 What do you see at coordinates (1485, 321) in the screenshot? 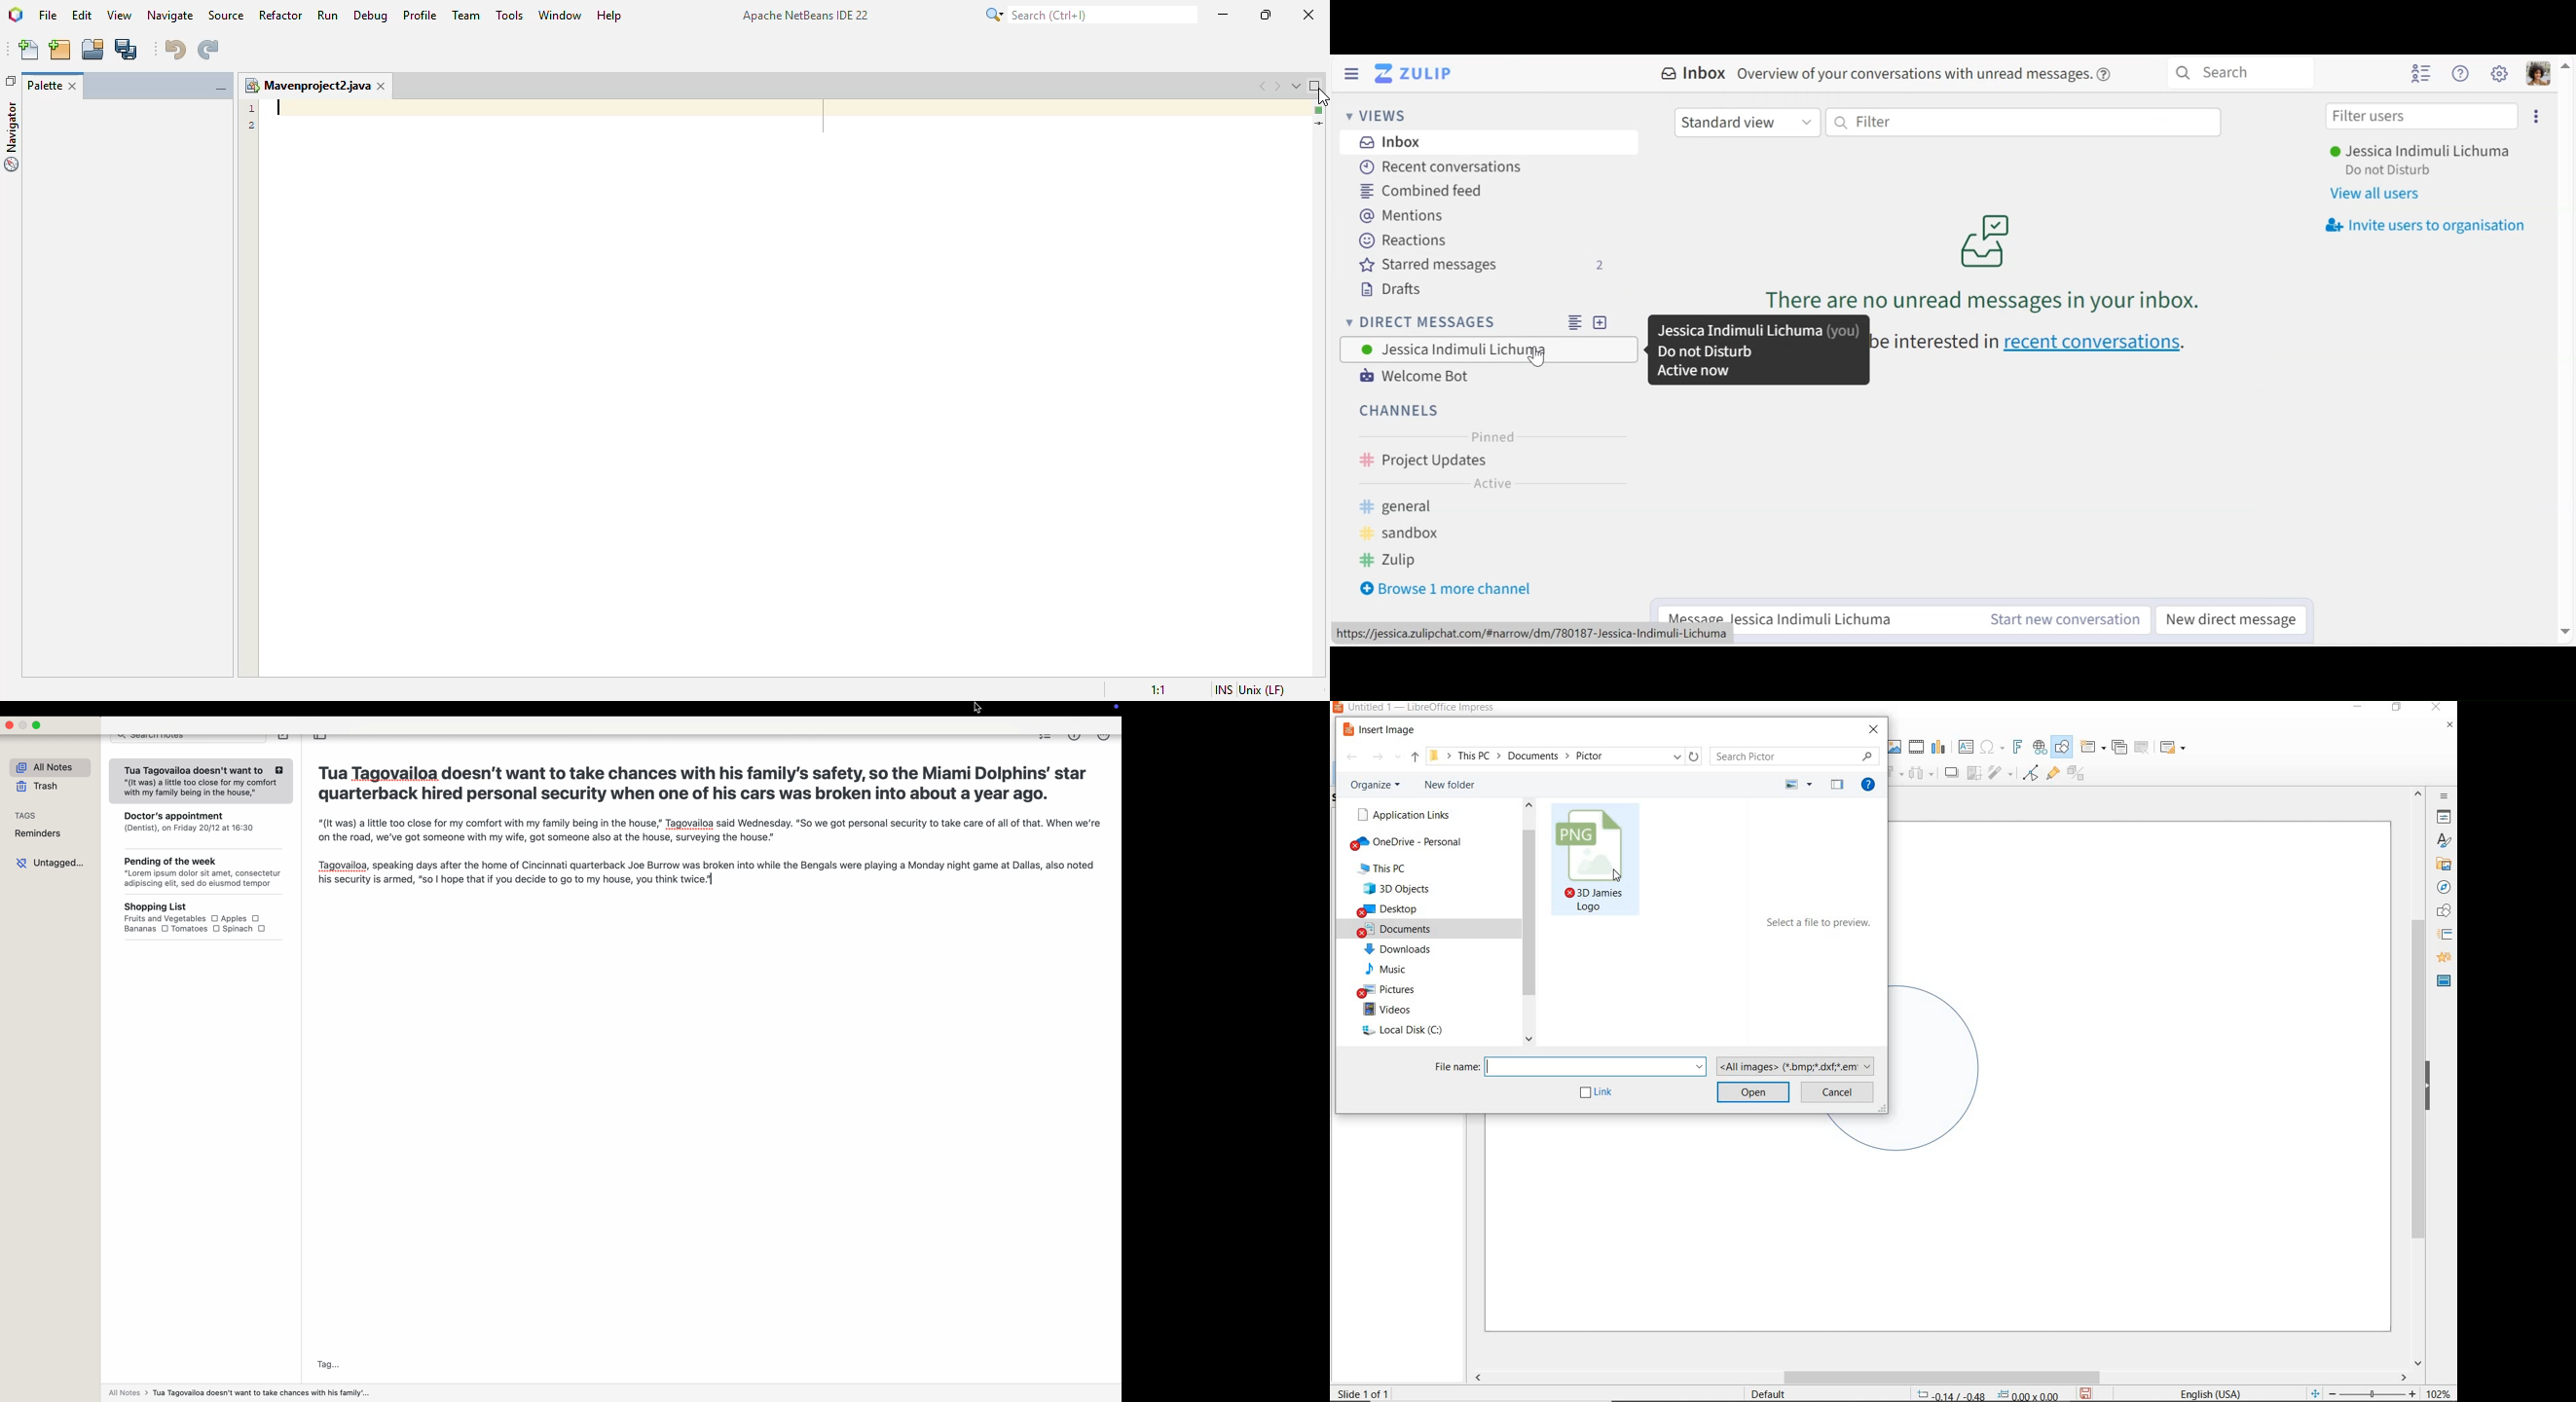
I see `Direct Messages` at bounding box center [1485, 321].